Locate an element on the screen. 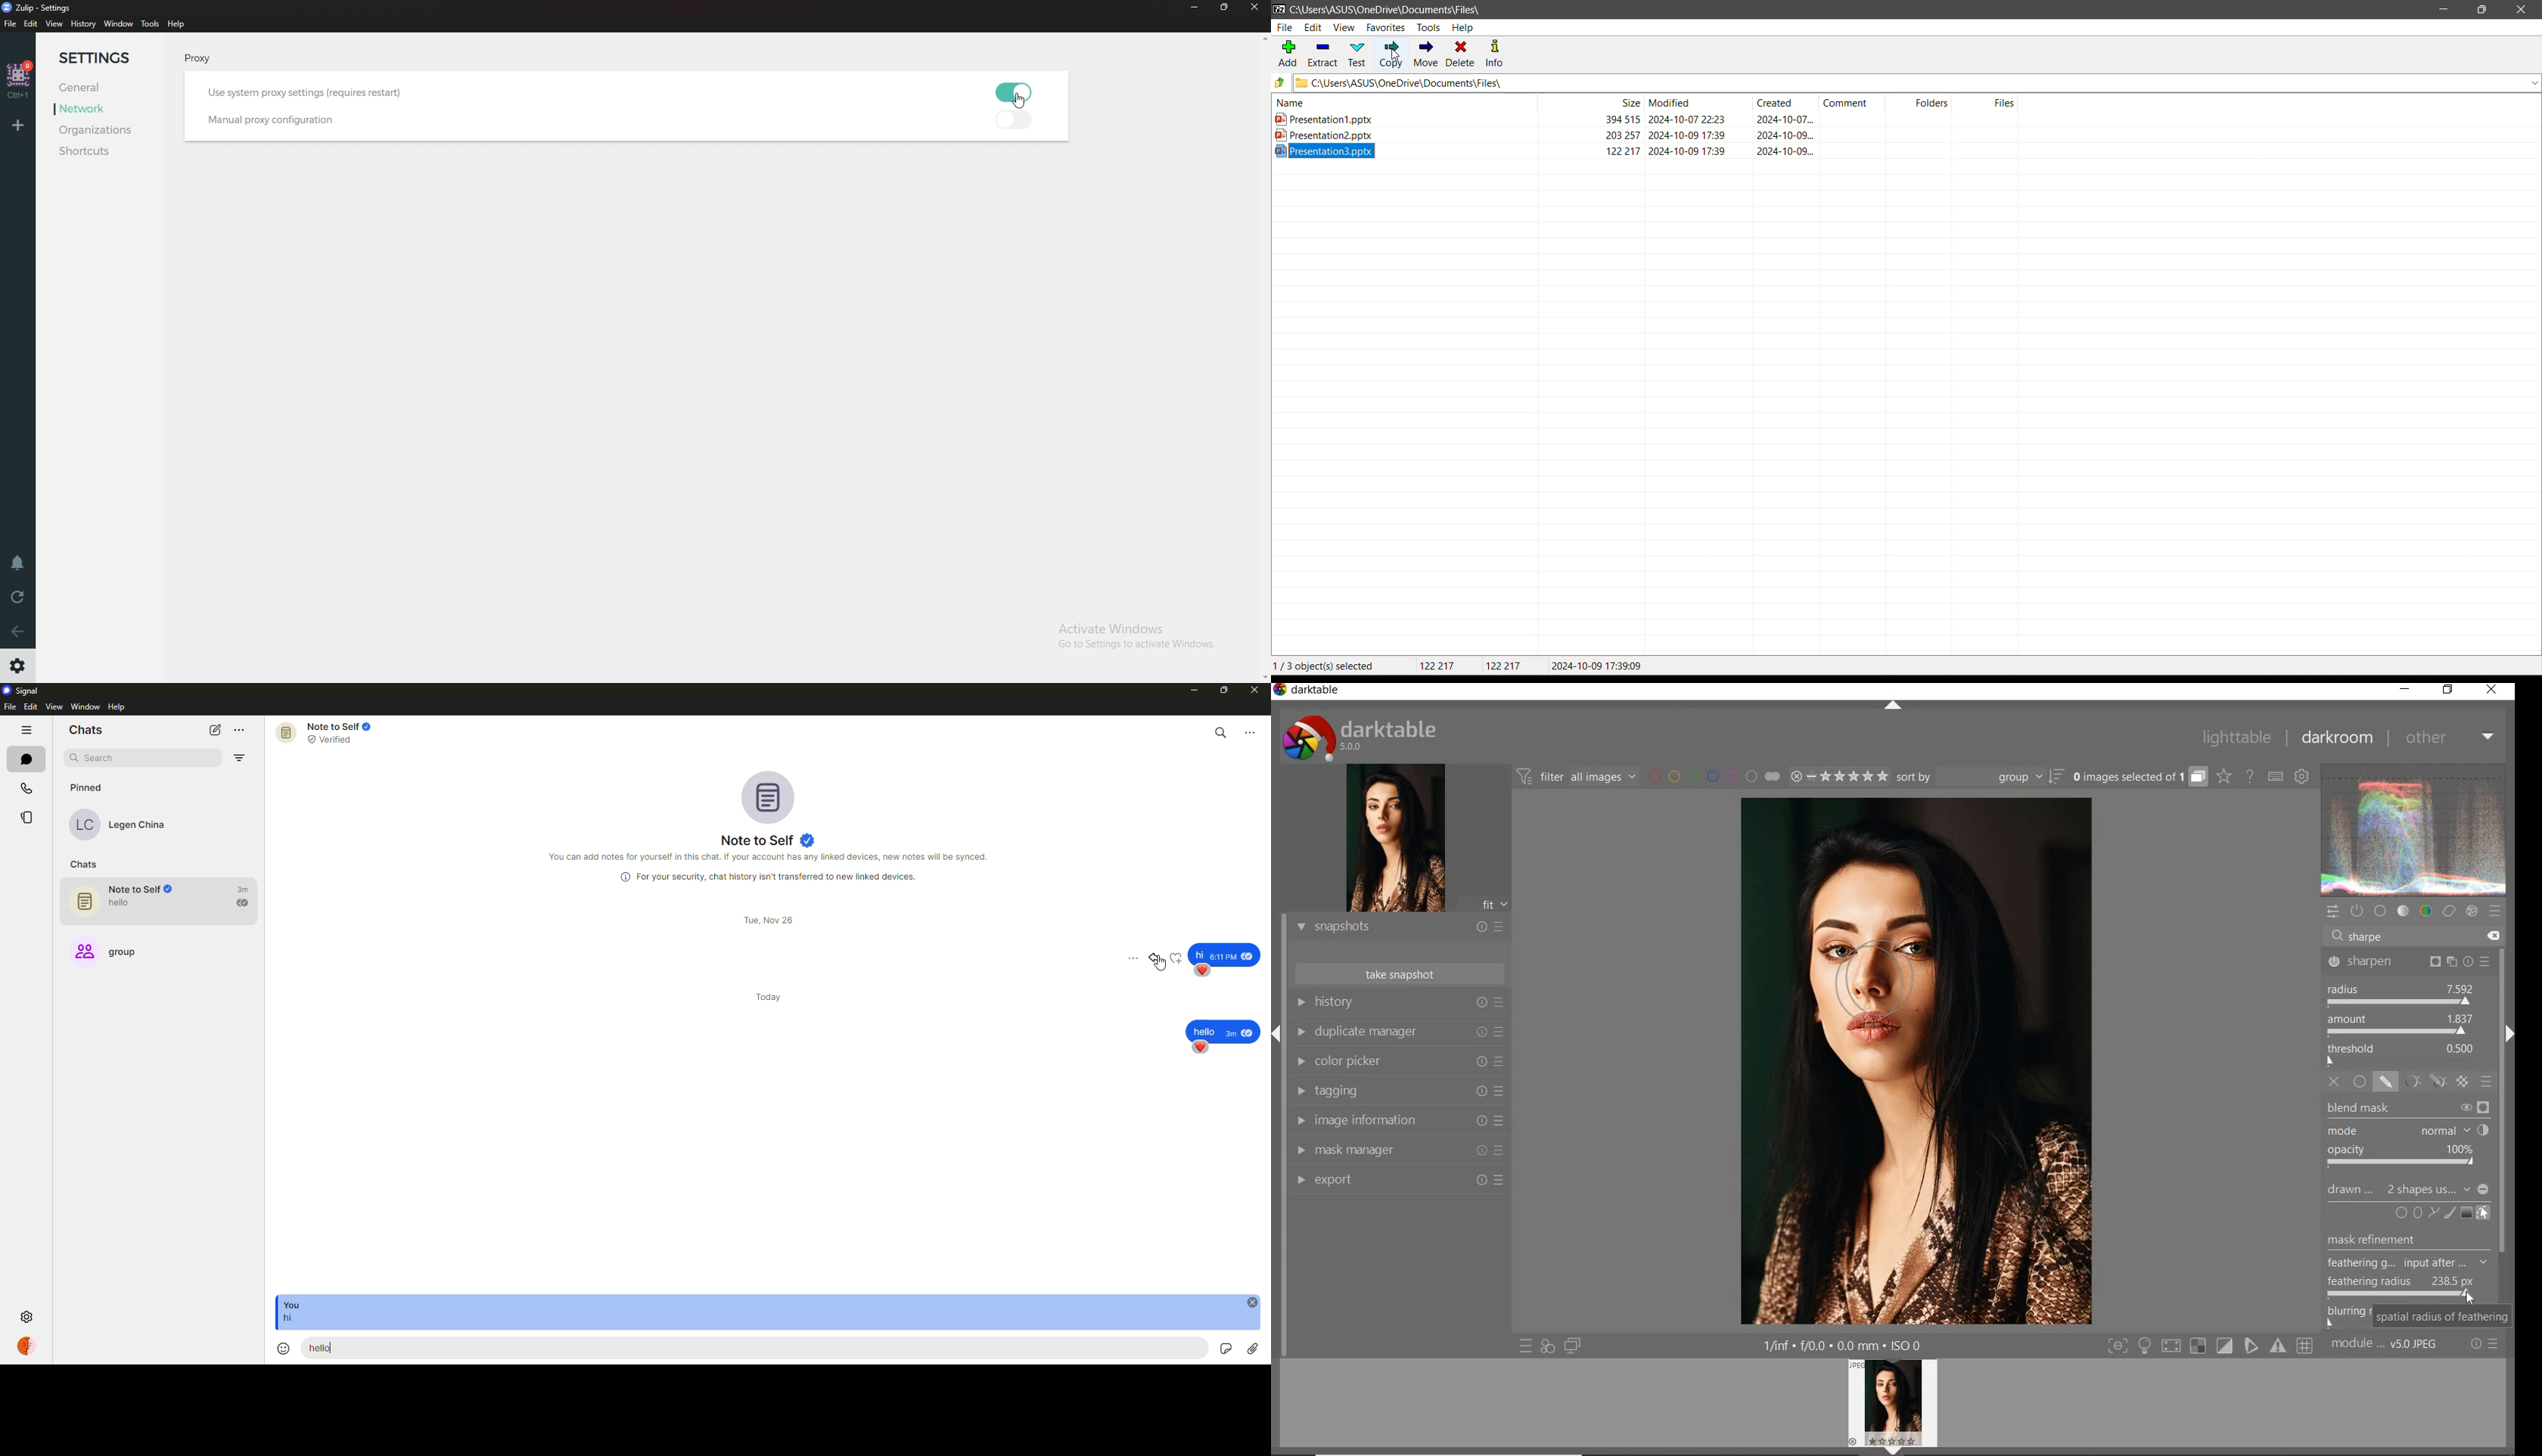 The height and width of the screenshot is (1456, 2548). toggle is located at coordinates (1019, 119).